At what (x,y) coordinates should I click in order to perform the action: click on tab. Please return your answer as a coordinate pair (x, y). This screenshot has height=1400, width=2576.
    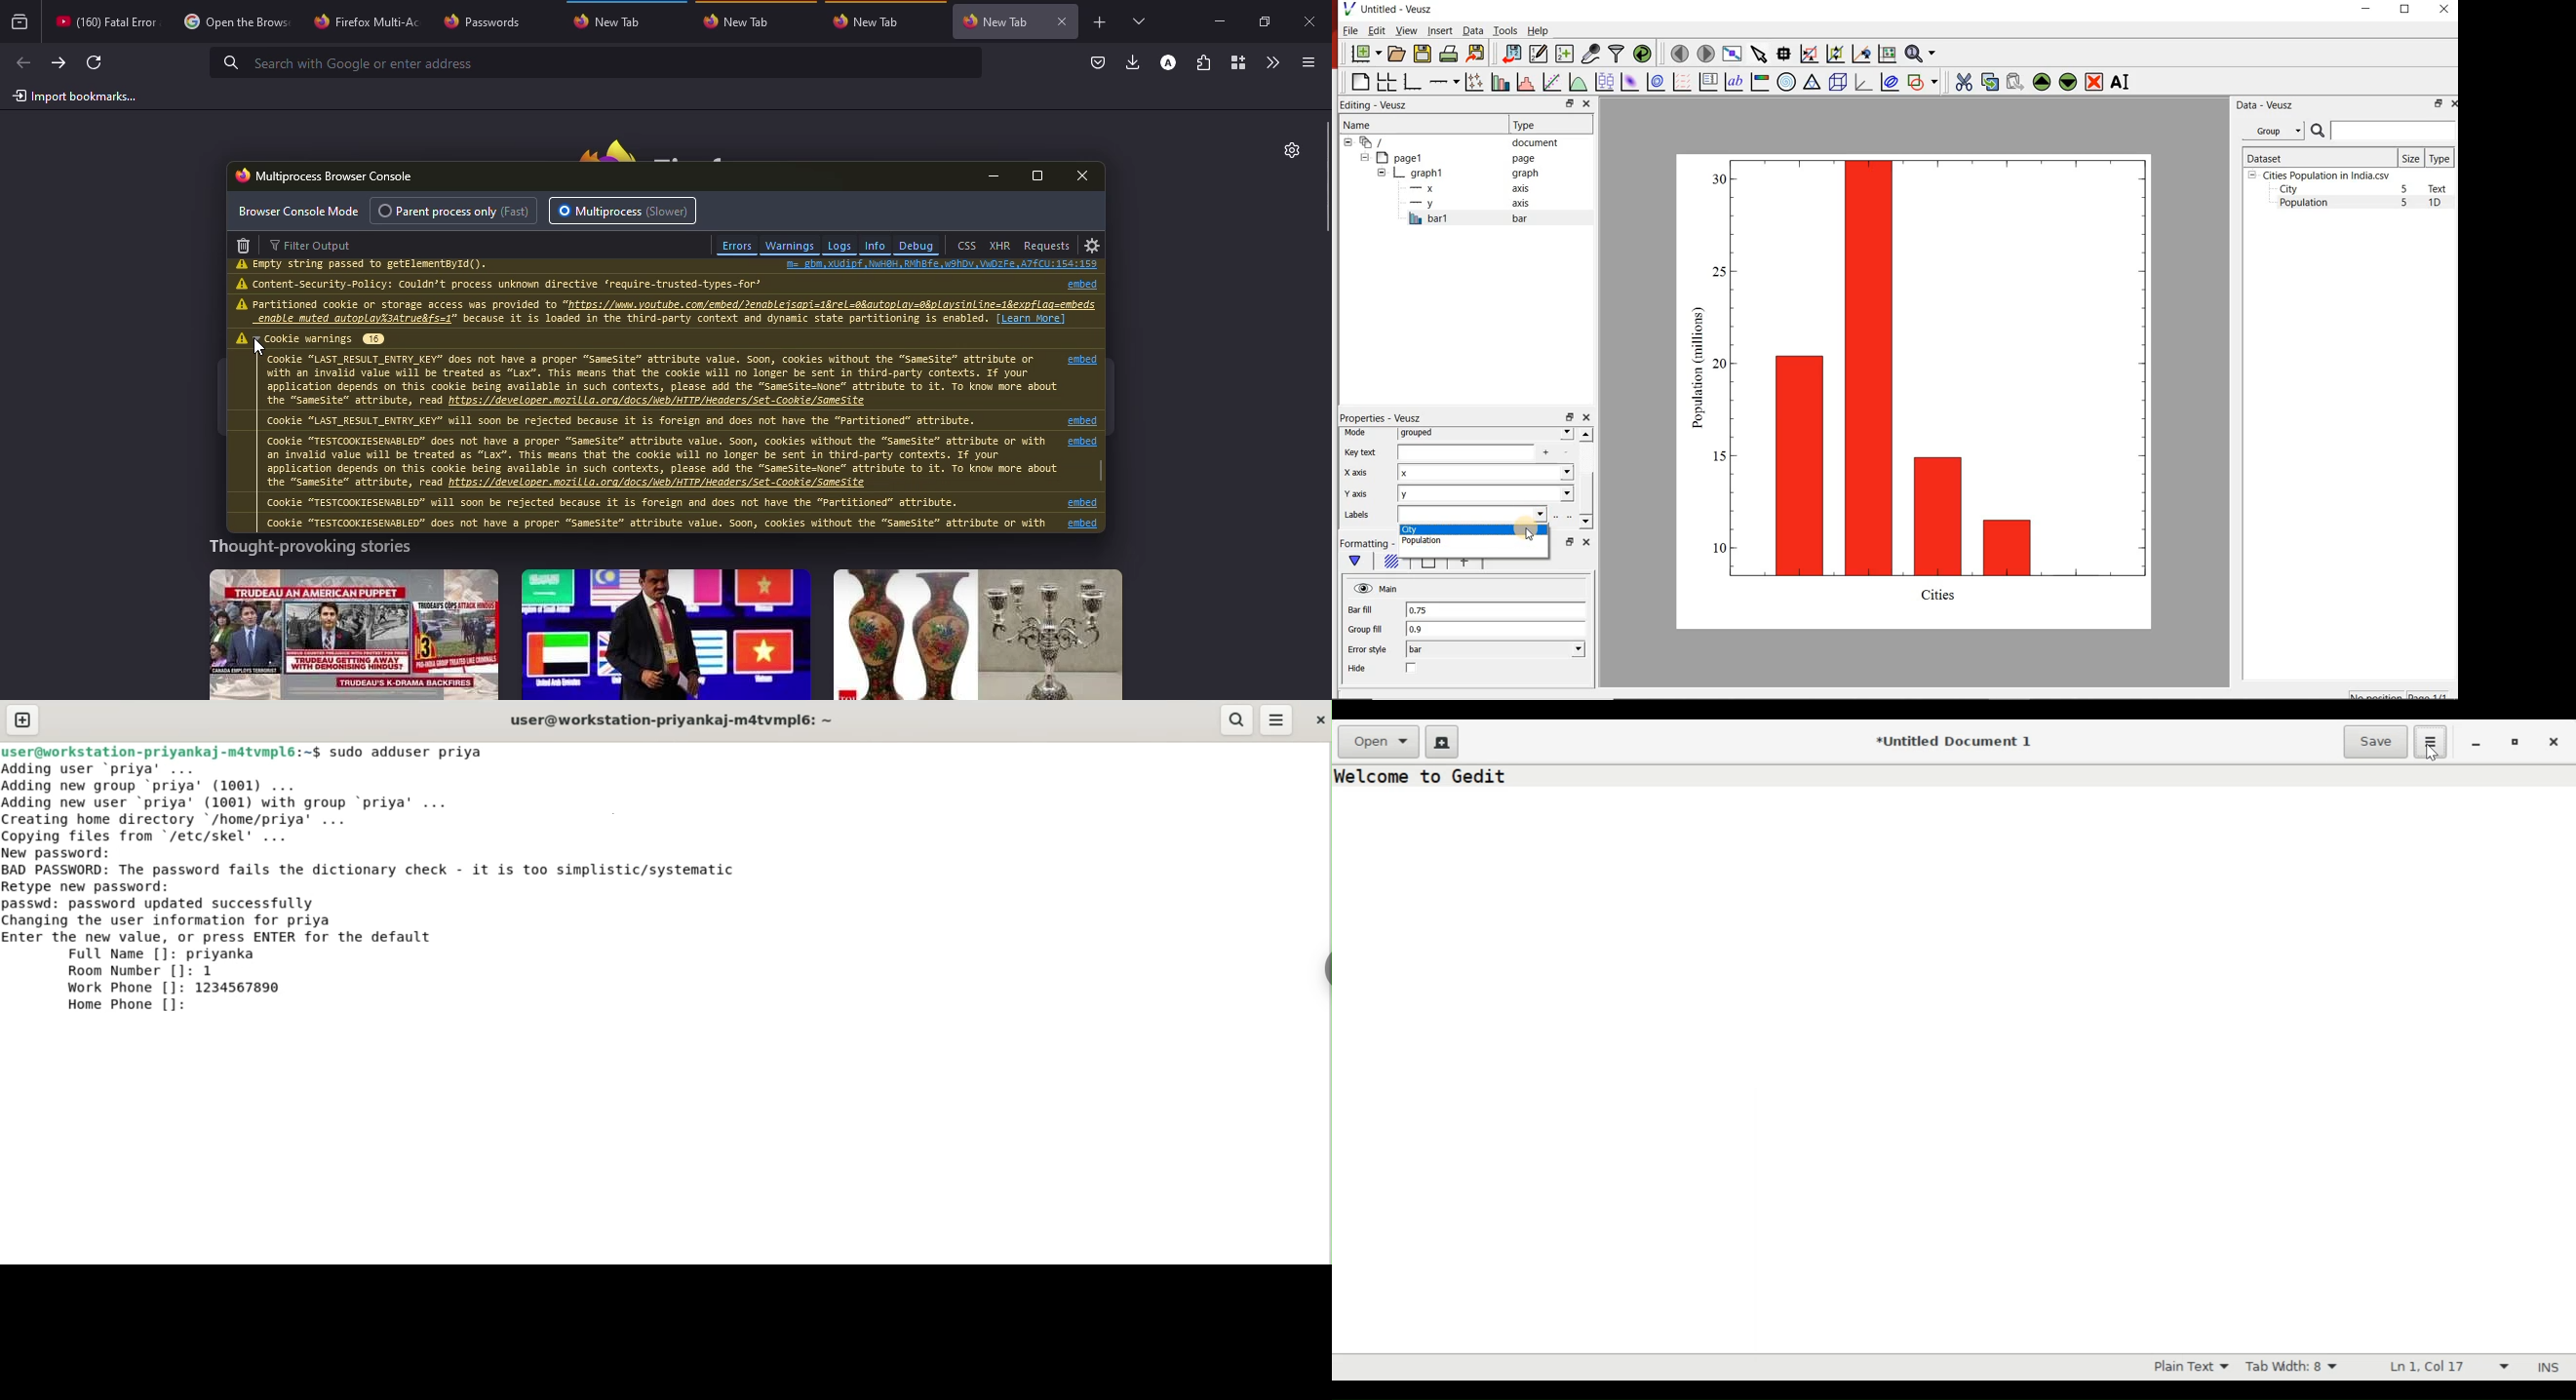
    Looking at the image, I should click on (996, 19).